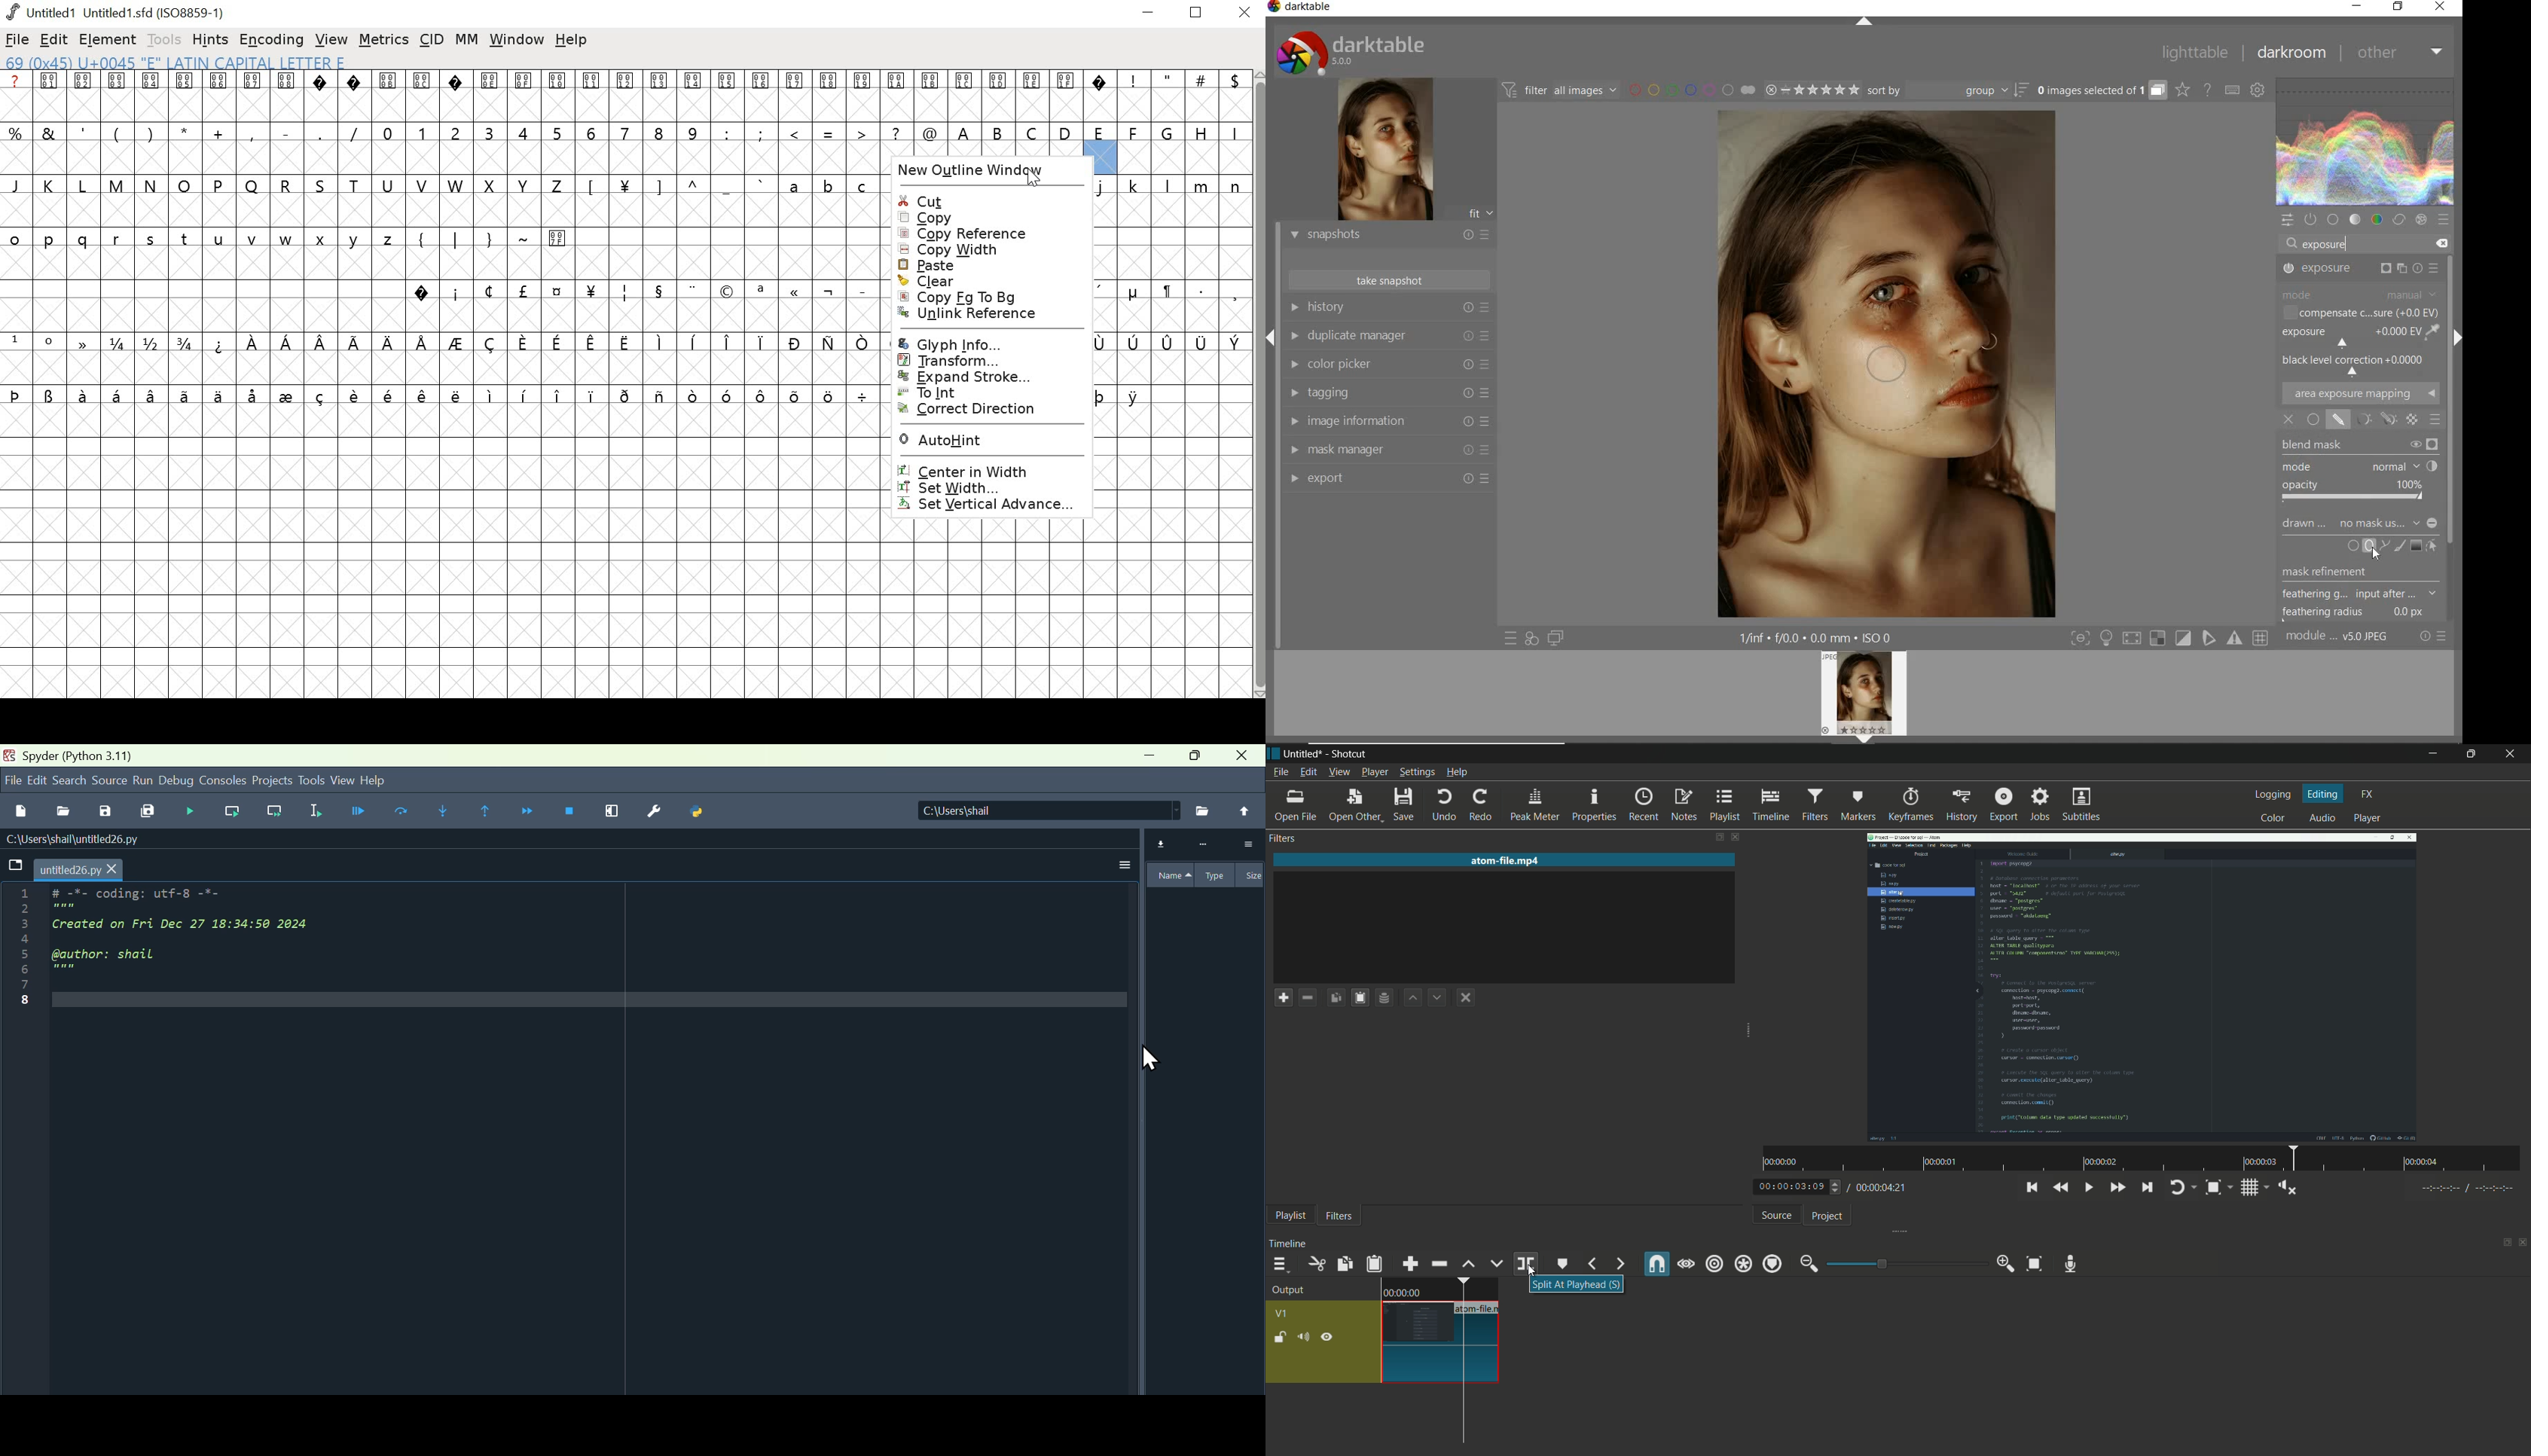  I want to click on color, so click(2378, 219).